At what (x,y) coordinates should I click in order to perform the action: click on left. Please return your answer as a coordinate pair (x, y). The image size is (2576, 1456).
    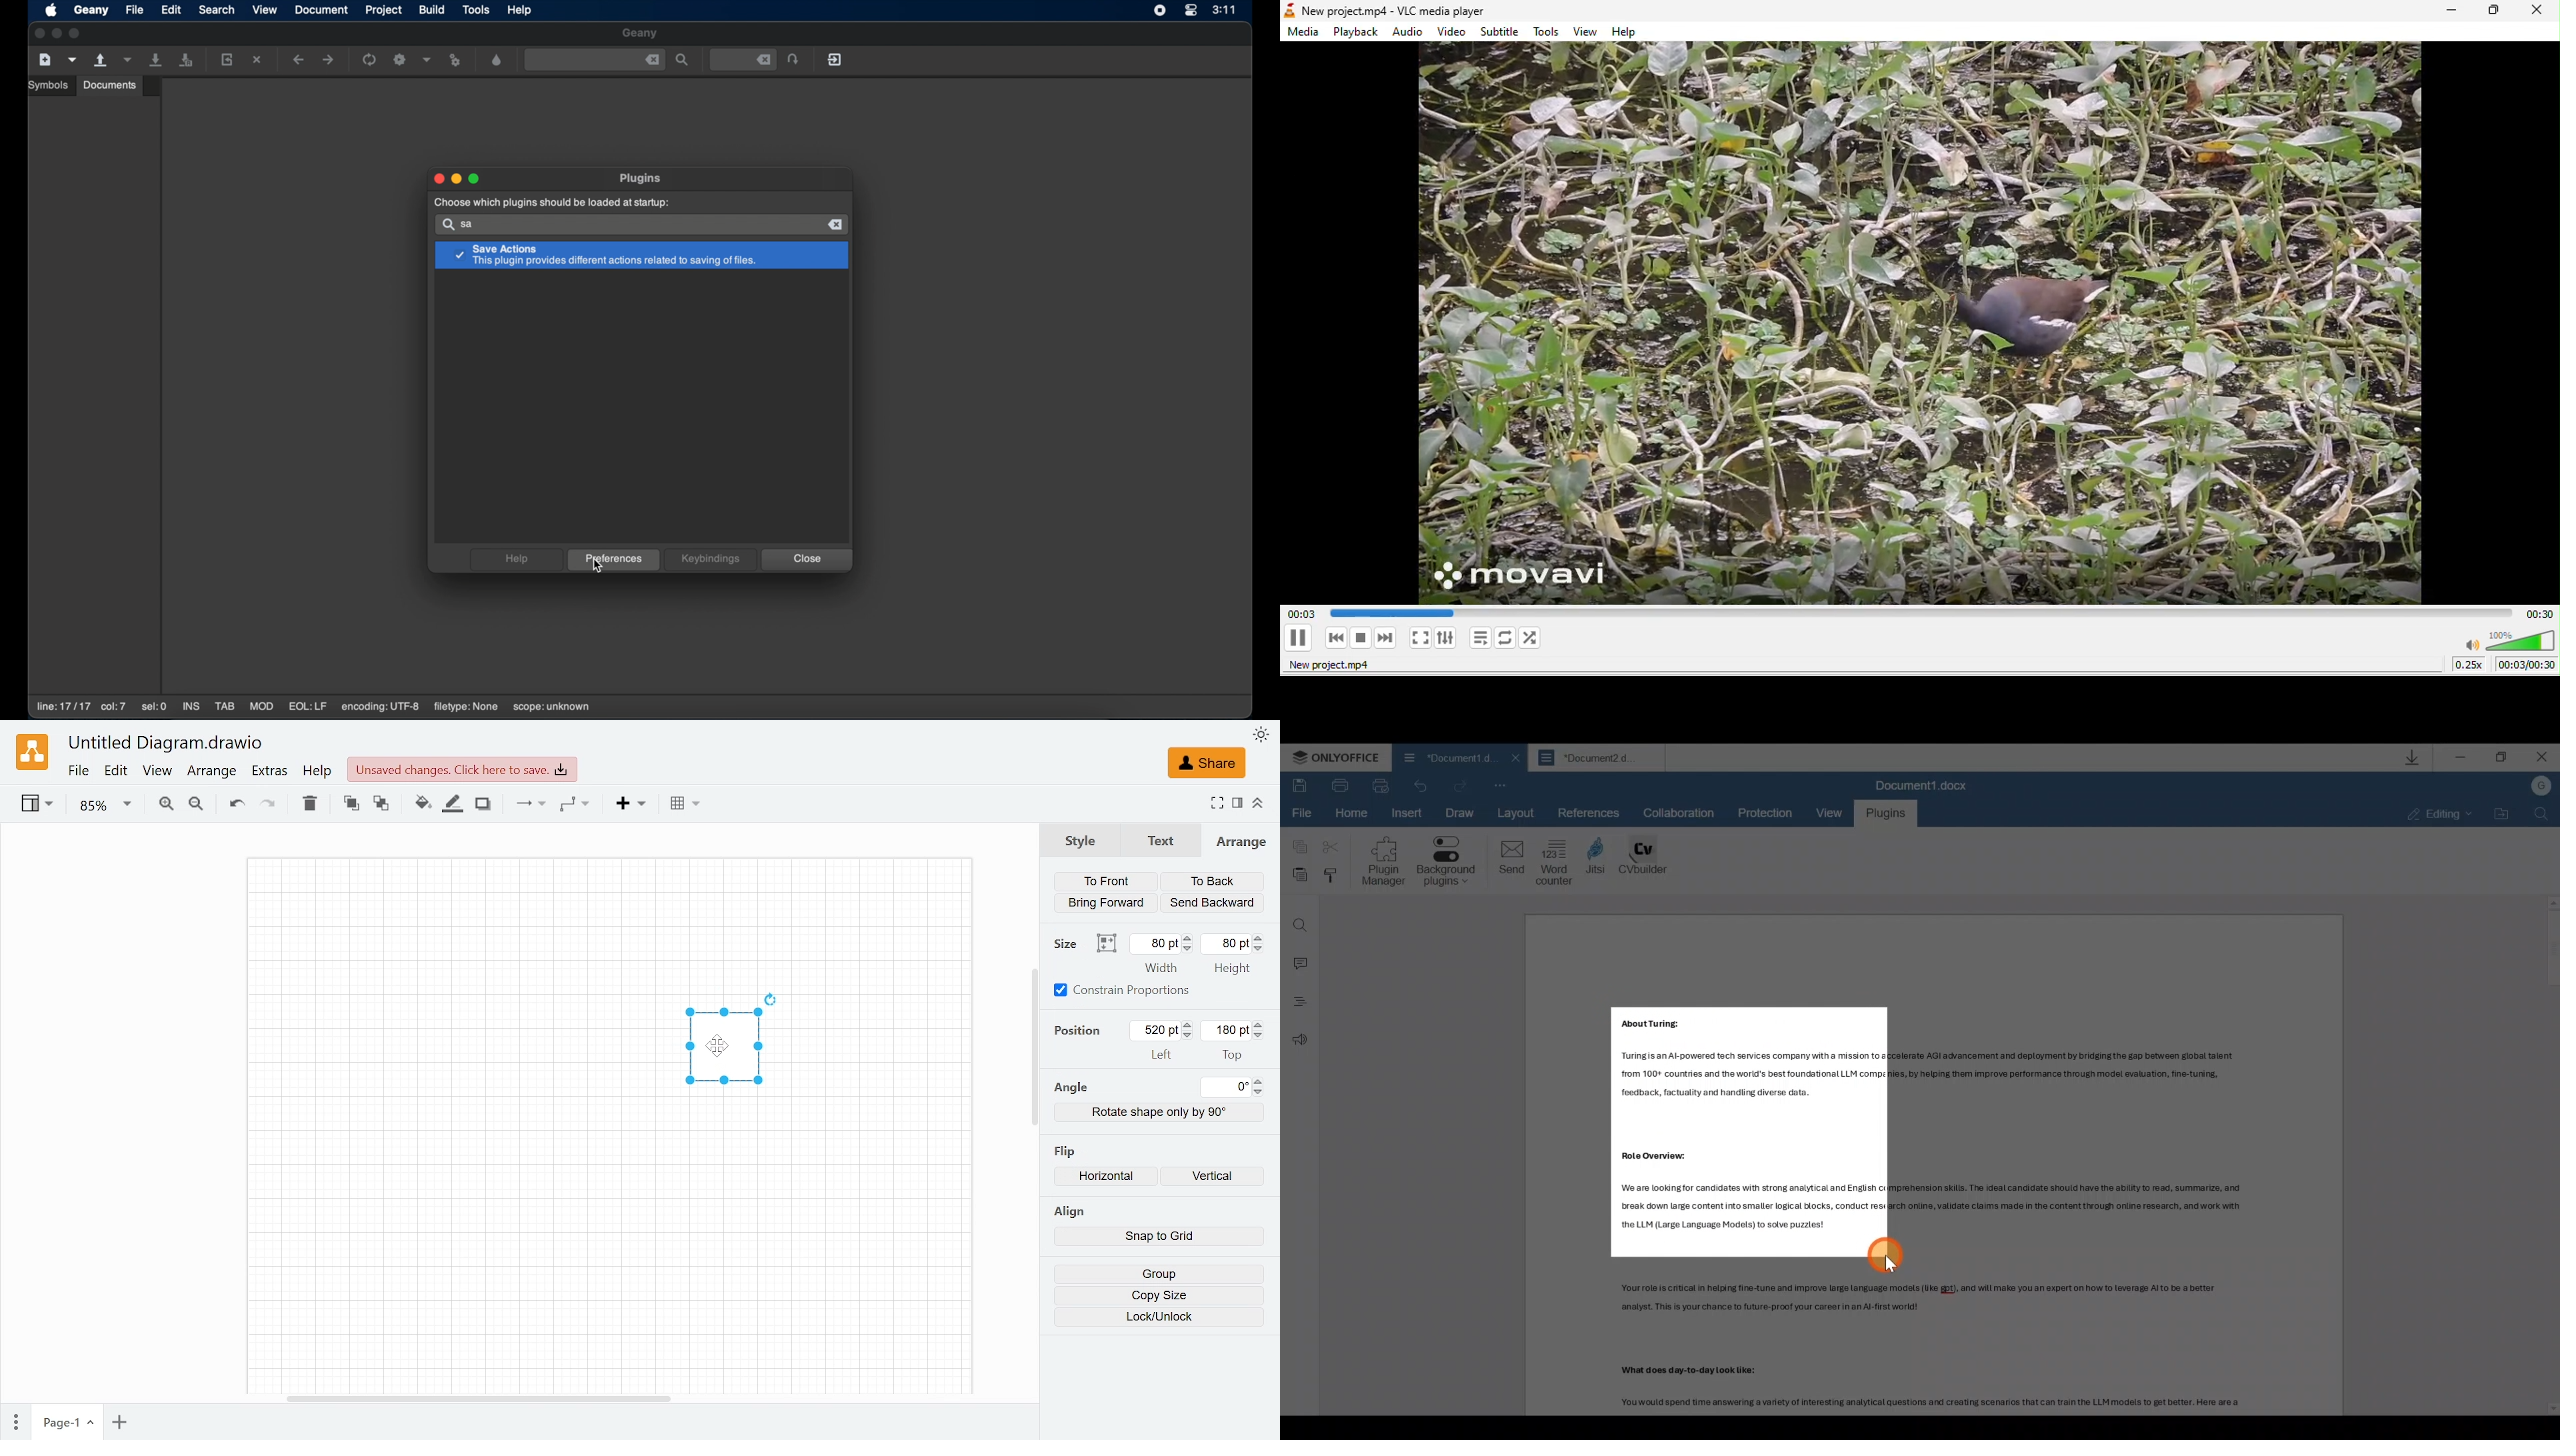
    Looking at the image, I should click on (1162, 1054).